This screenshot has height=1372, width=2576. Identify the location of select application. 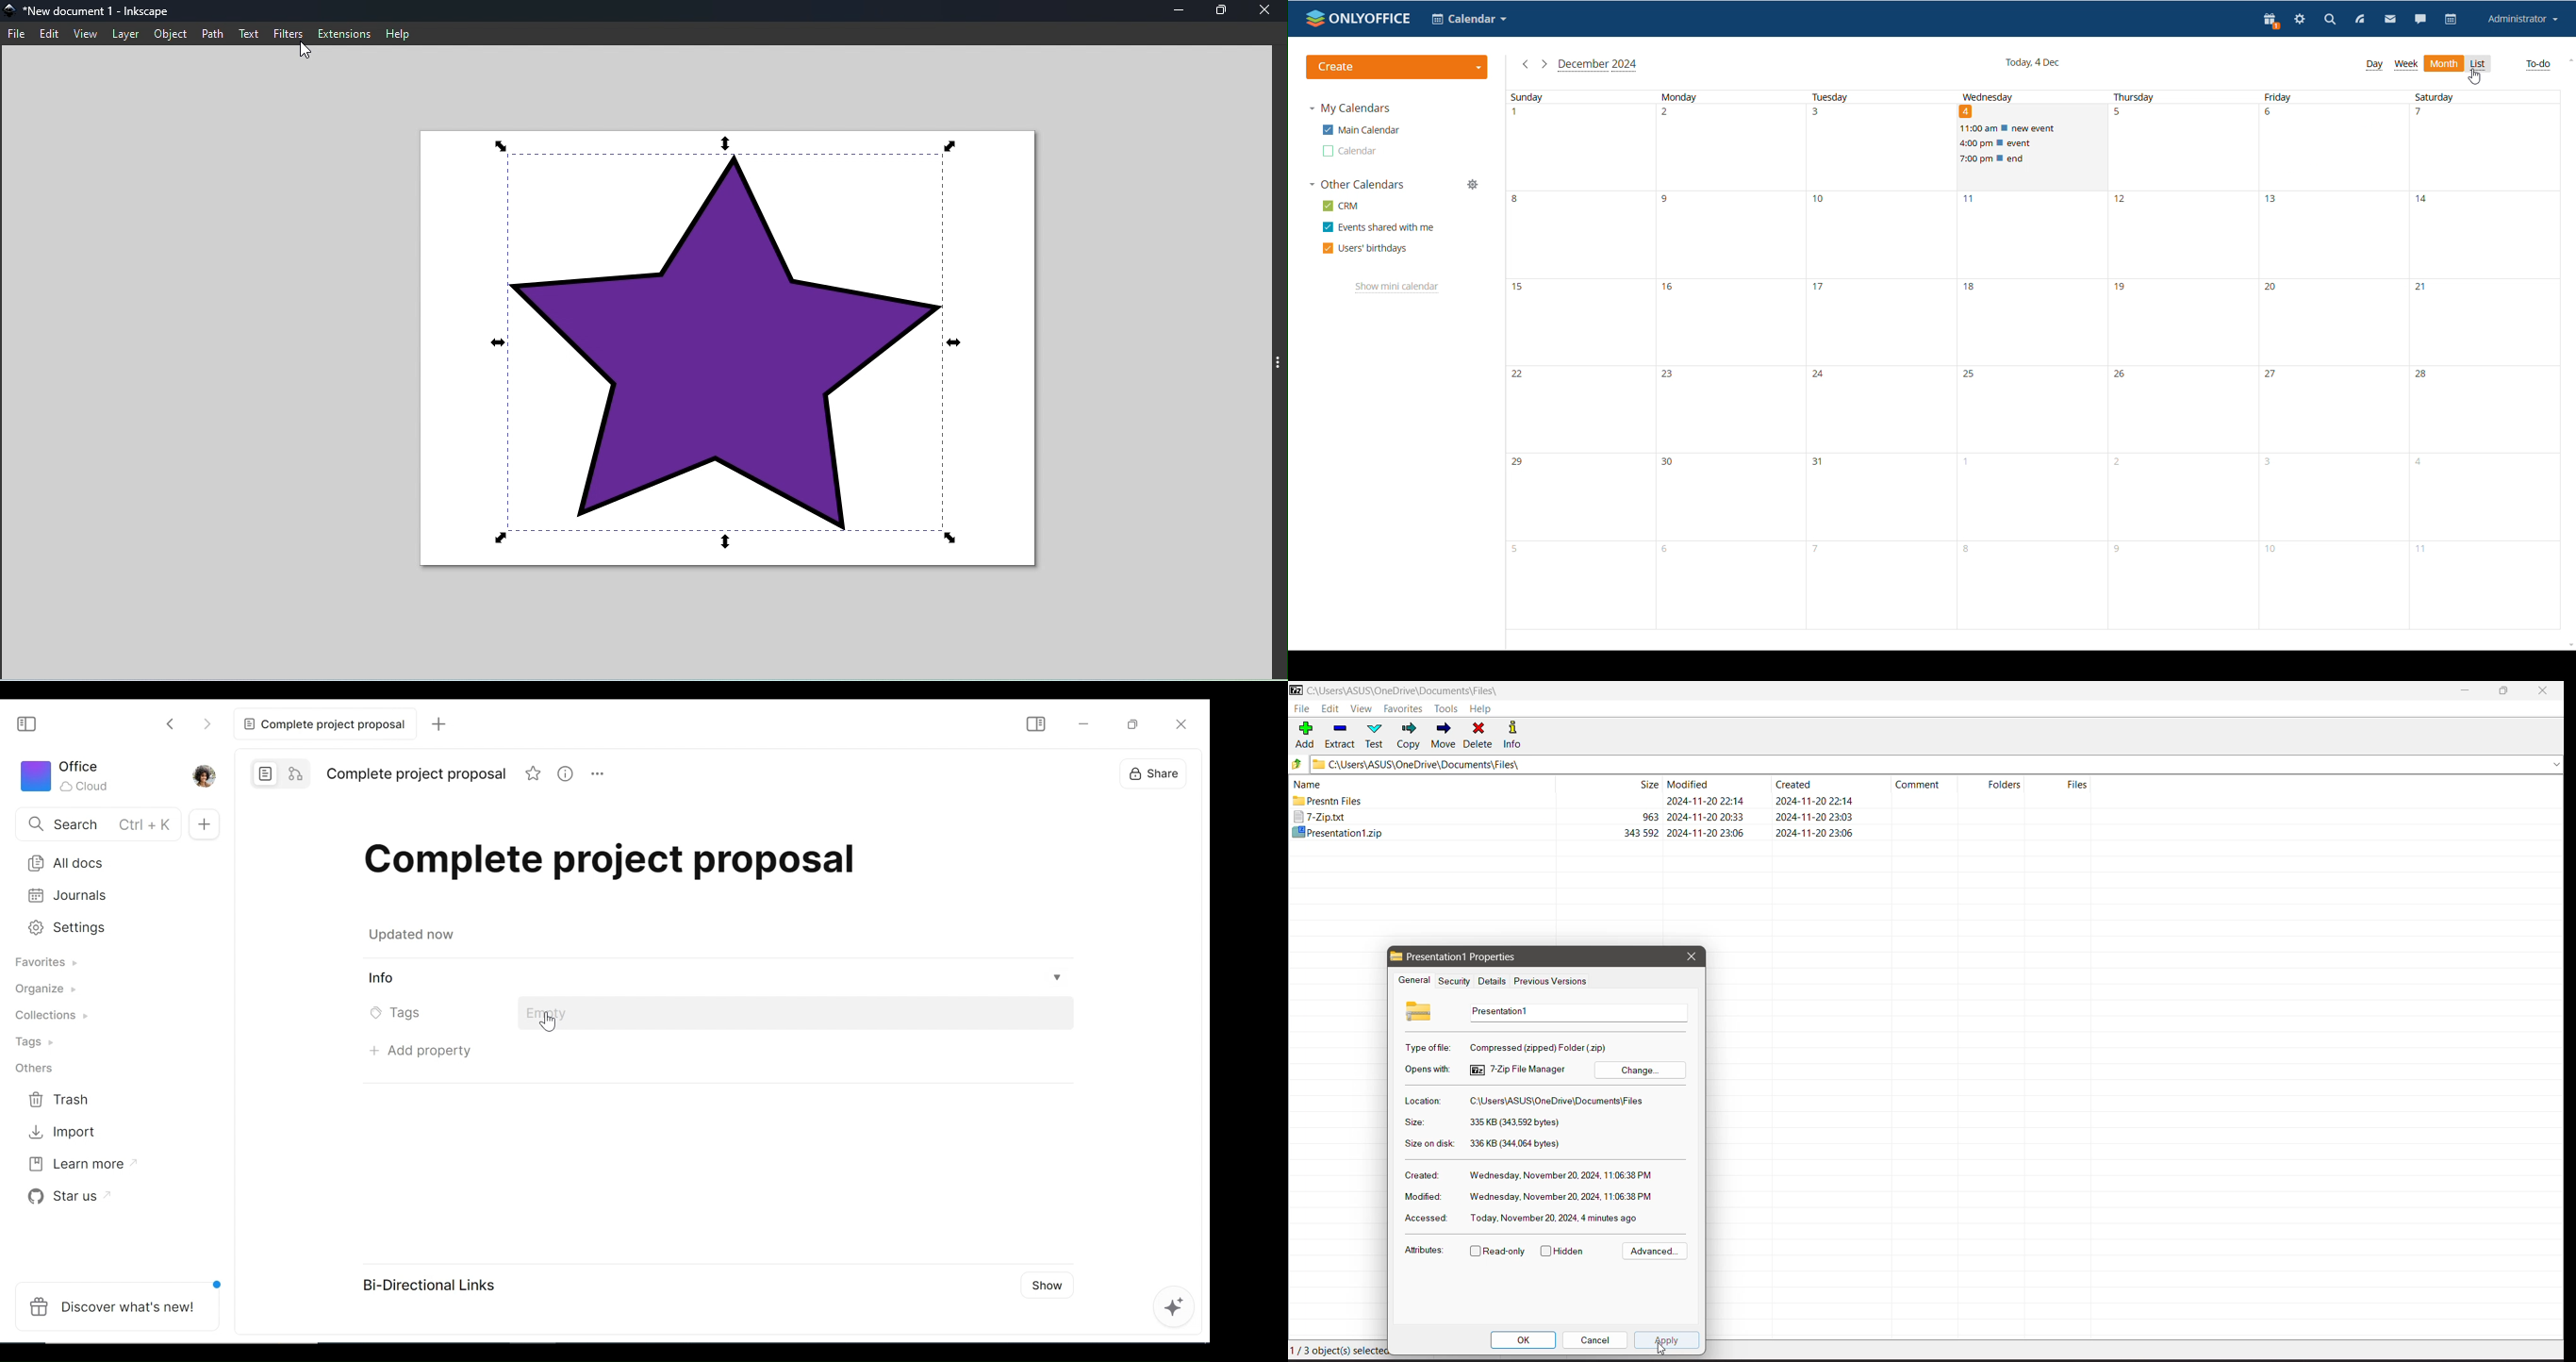
(1470, 19).